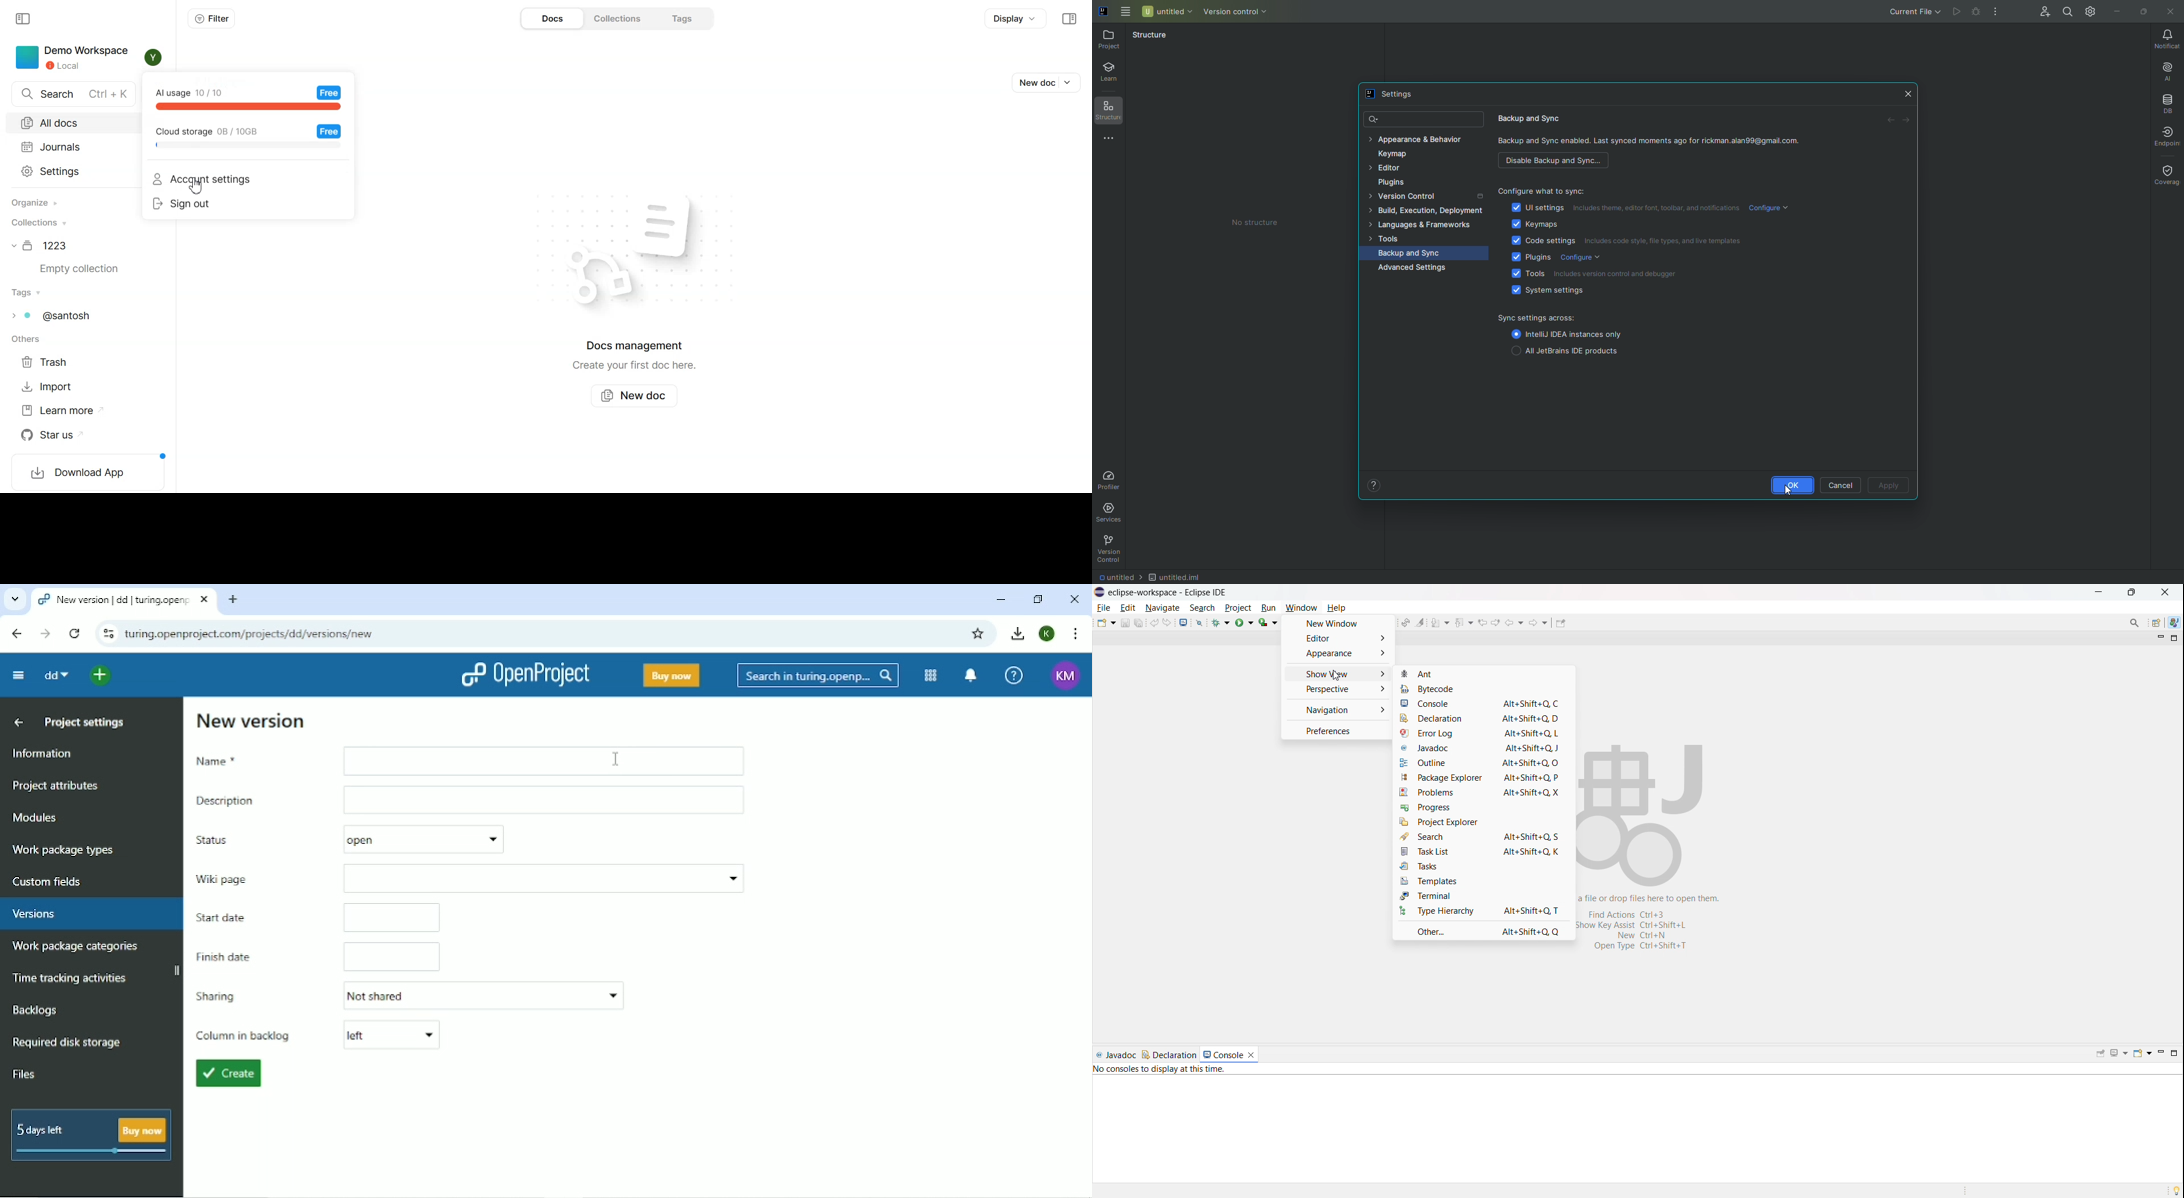 This screenshot has height=1204, width=2184. What do you see at coordinates (1109, 478) in the screenshot?
I see `Profiler` at bounding box center [1109, 478].